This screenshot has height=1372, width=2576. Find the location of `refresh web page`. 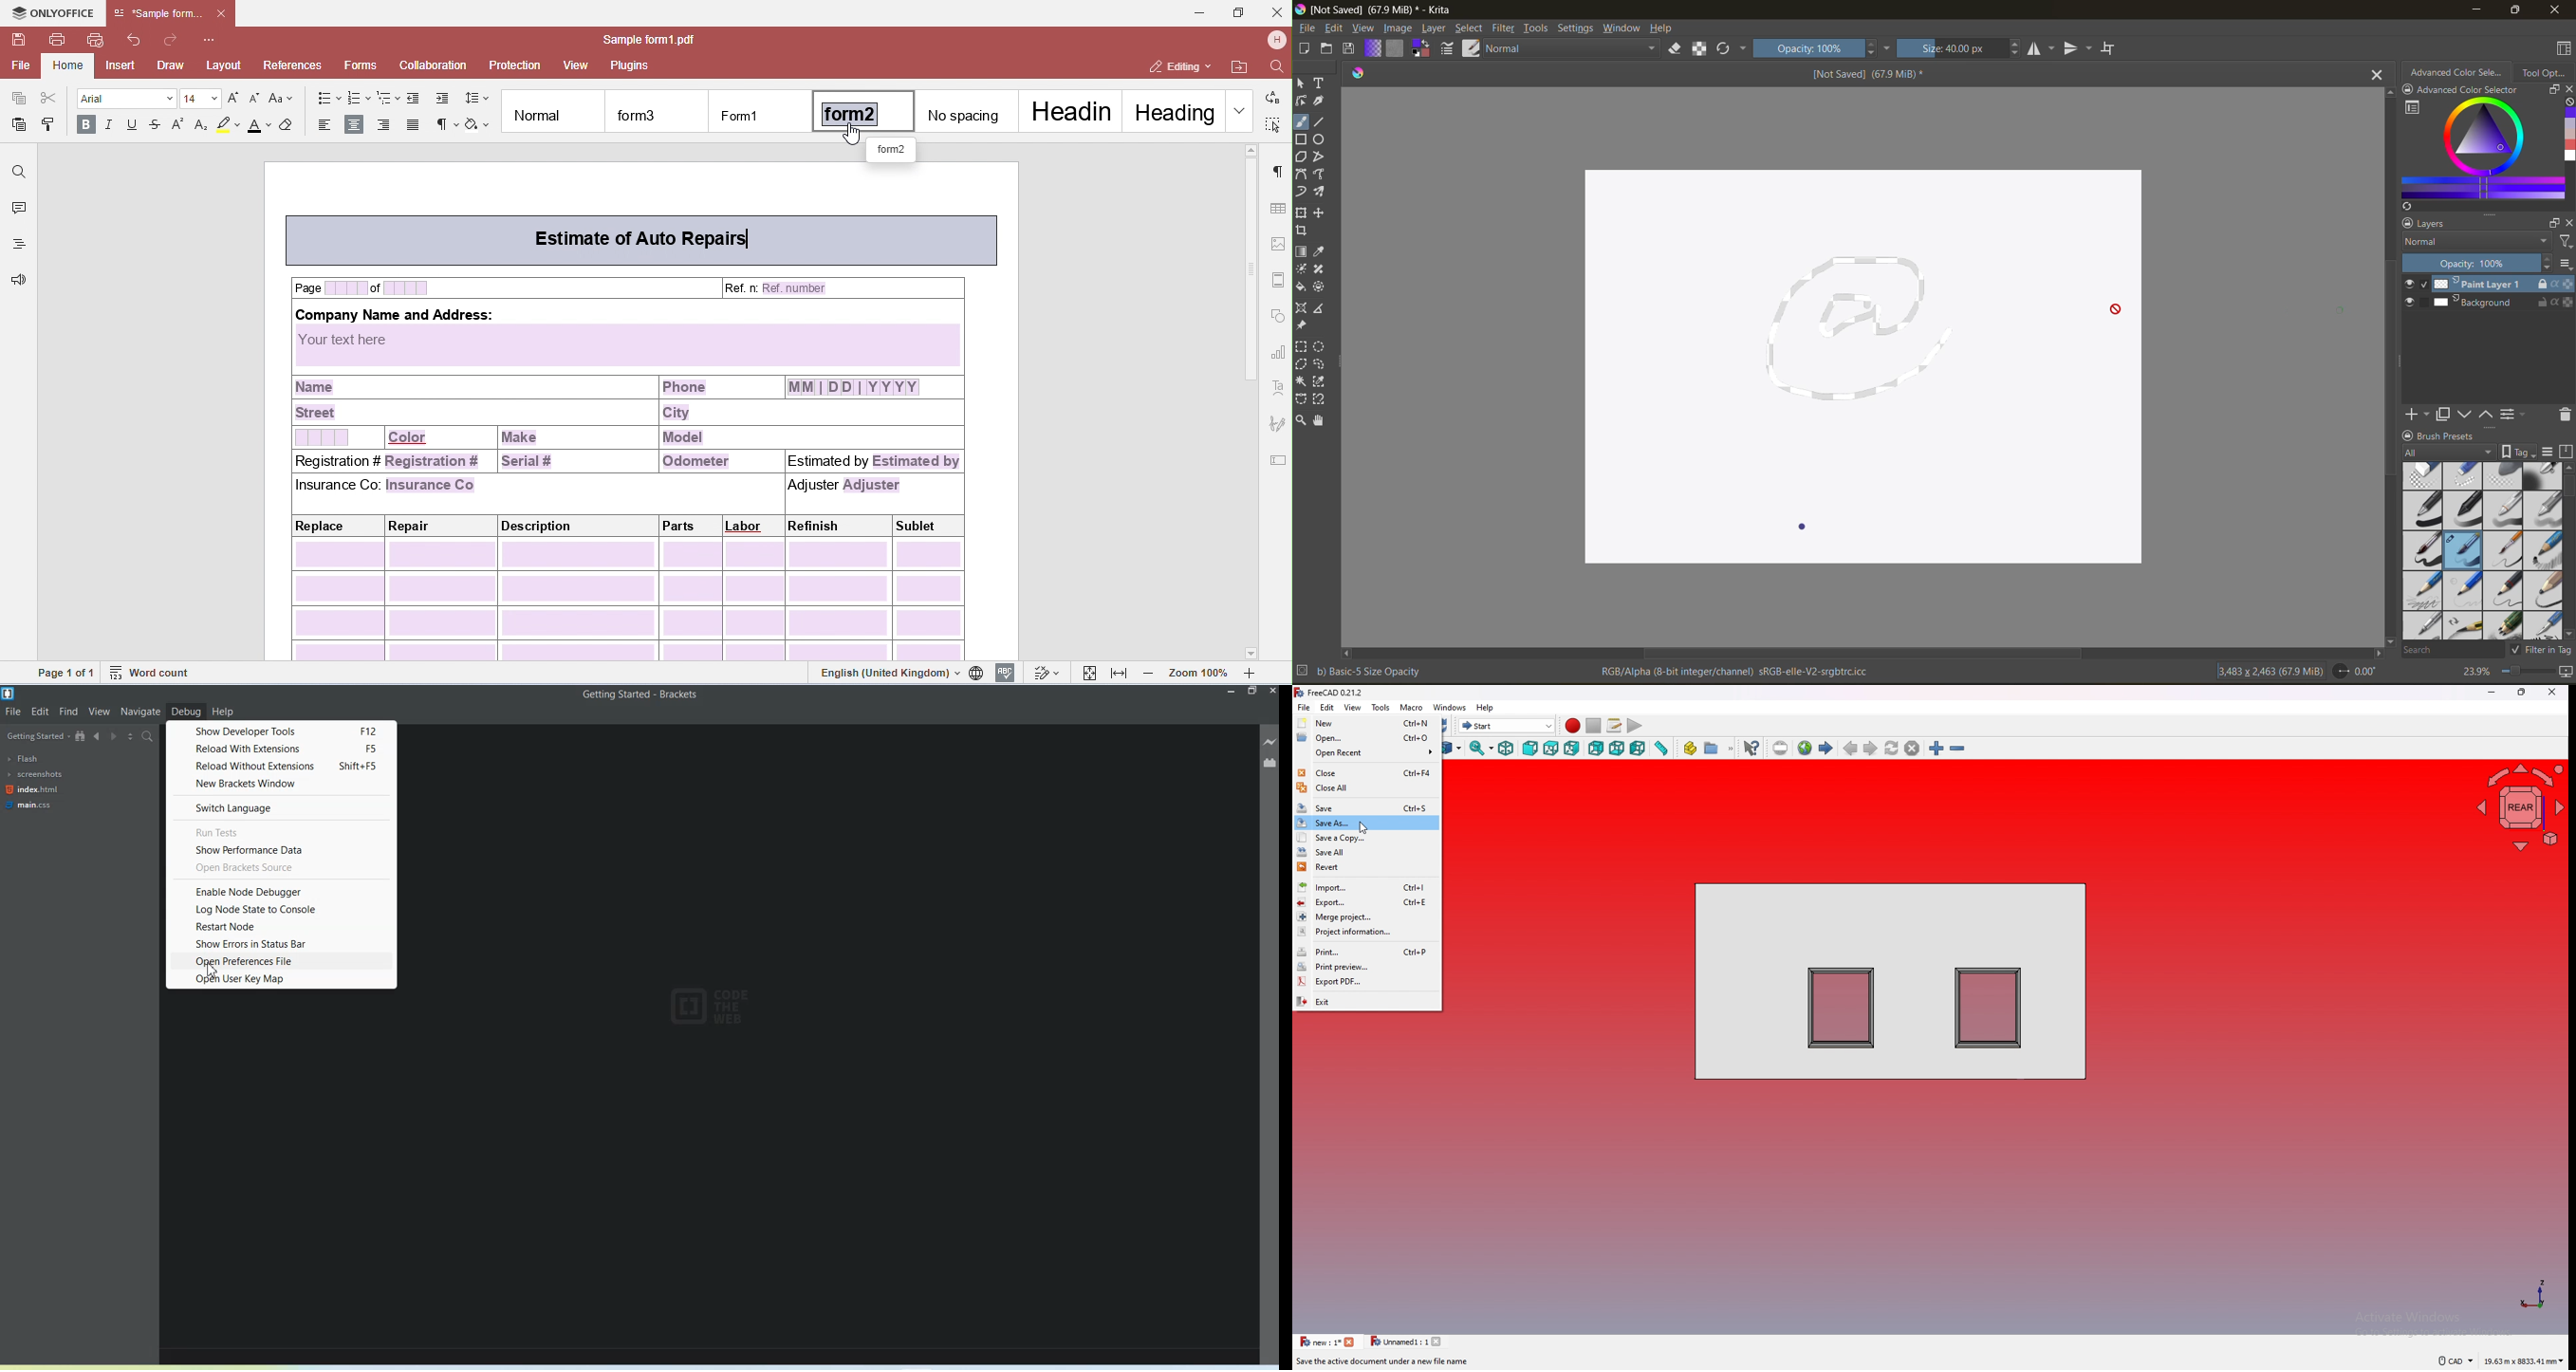

refresh web page is located at coordinates (1892, 747).